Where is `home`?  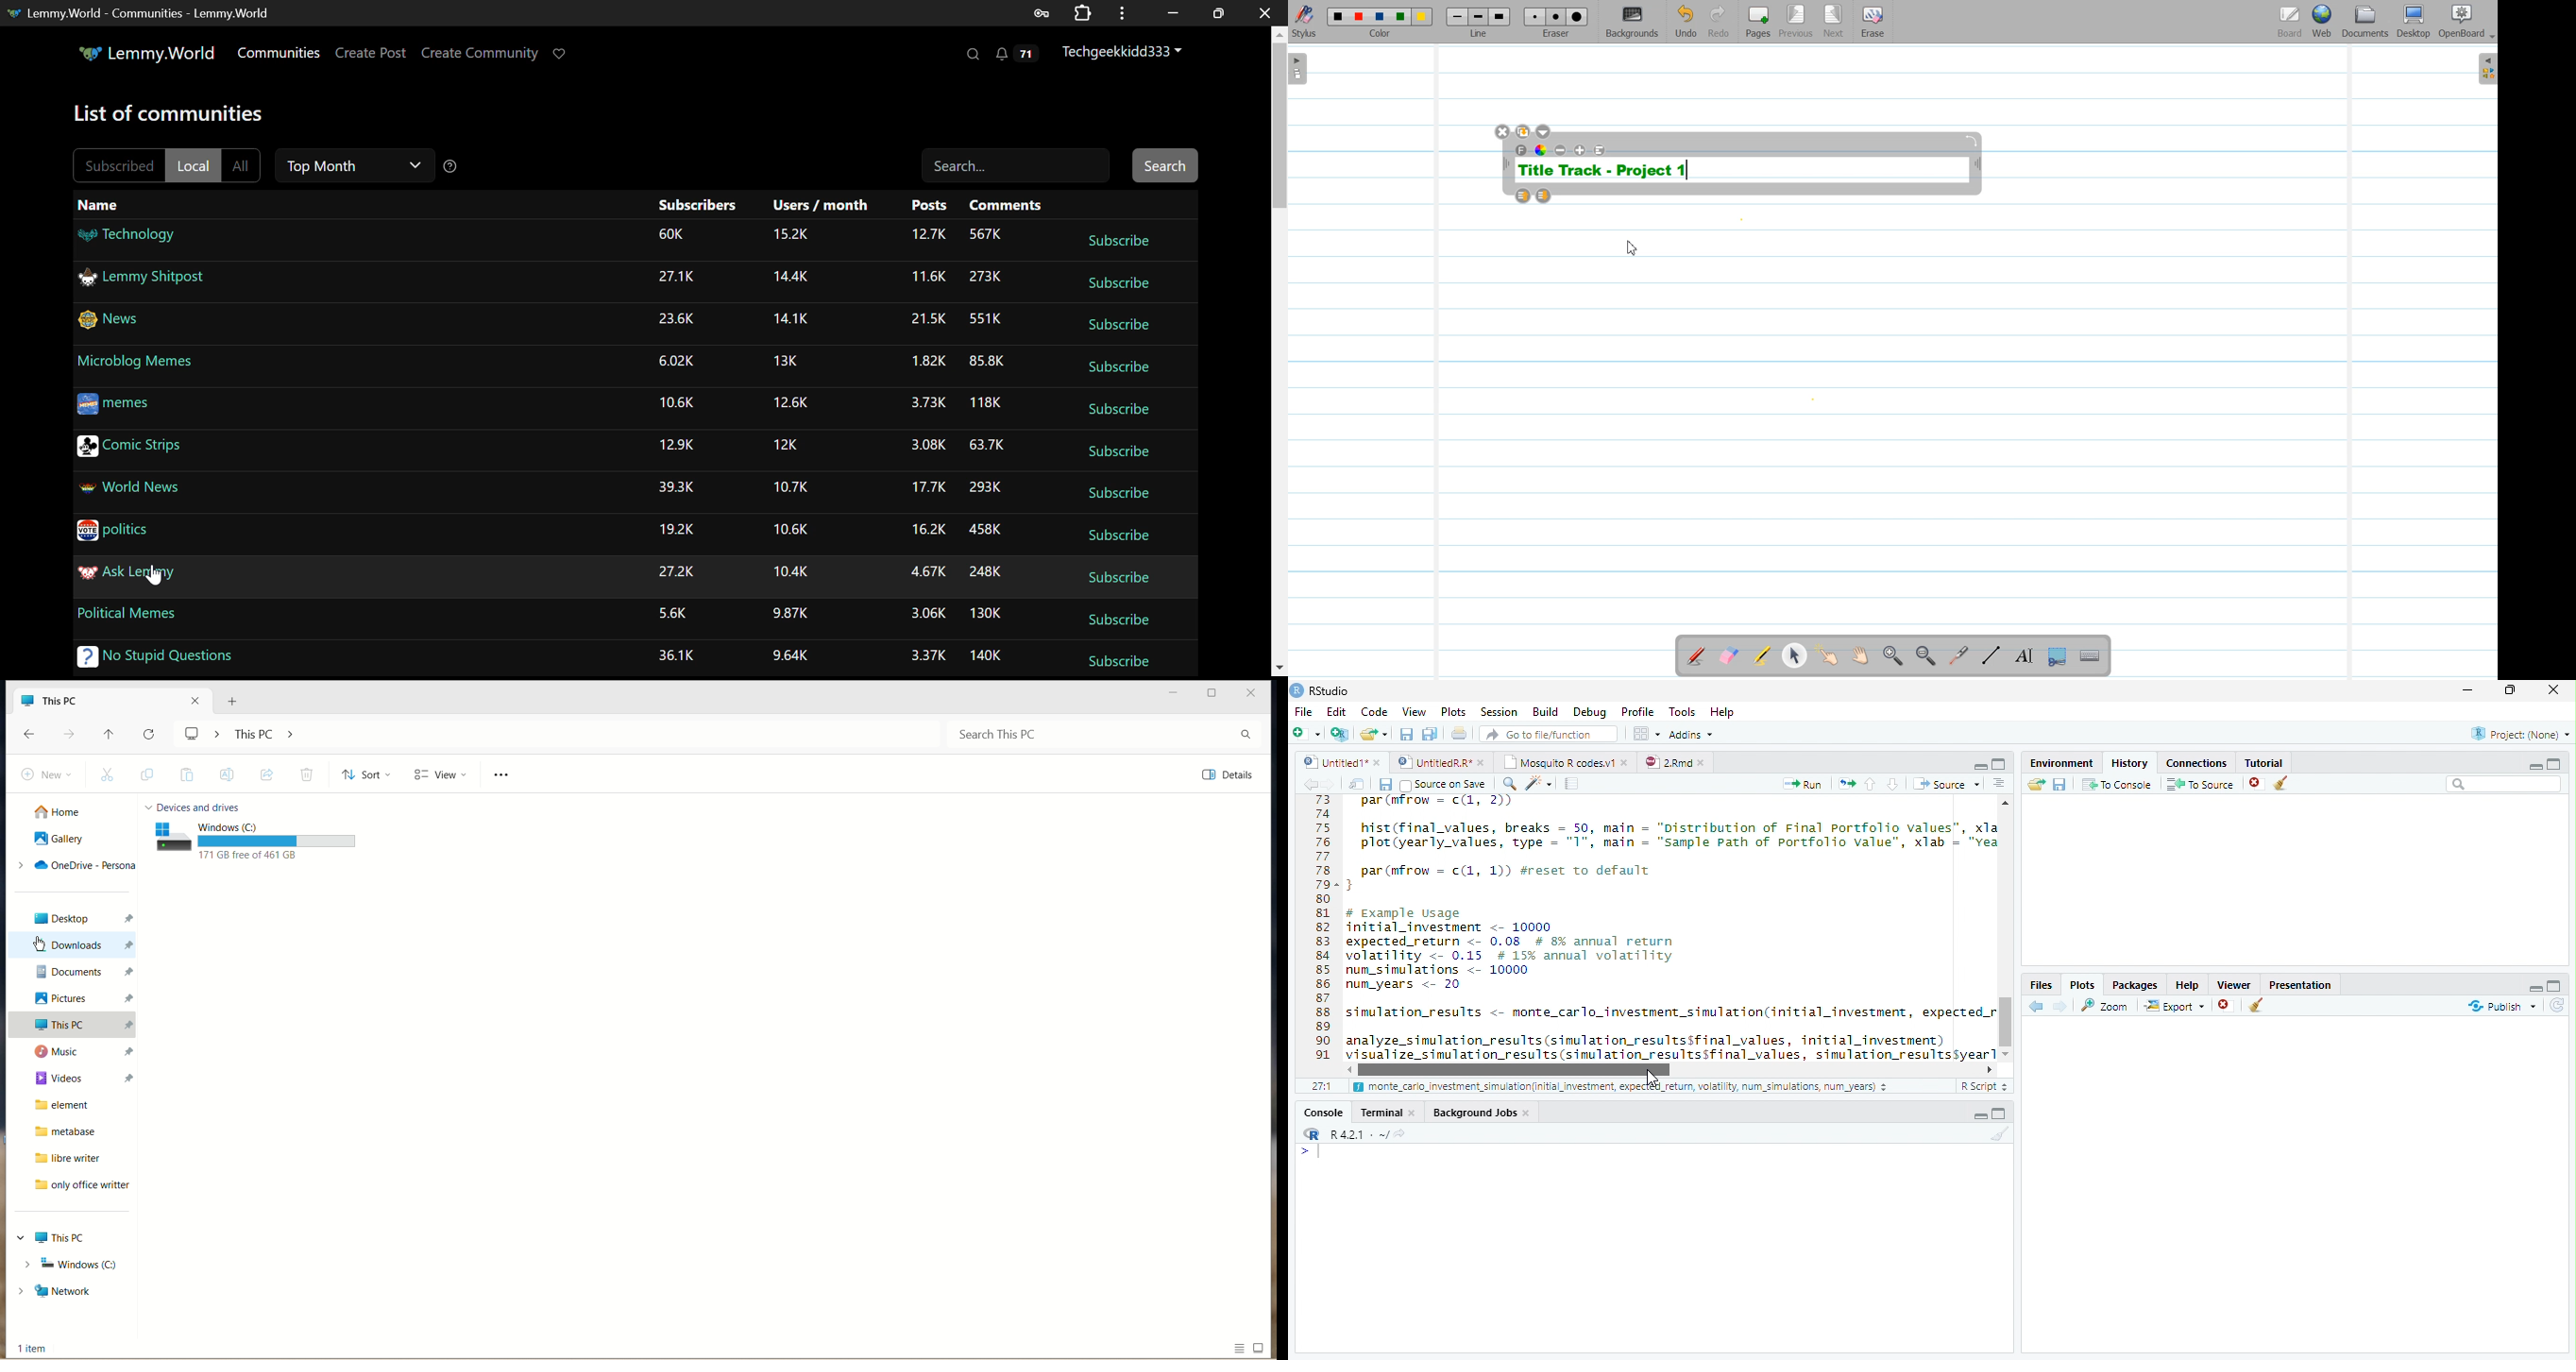
home is located at coordinates (64, 810).